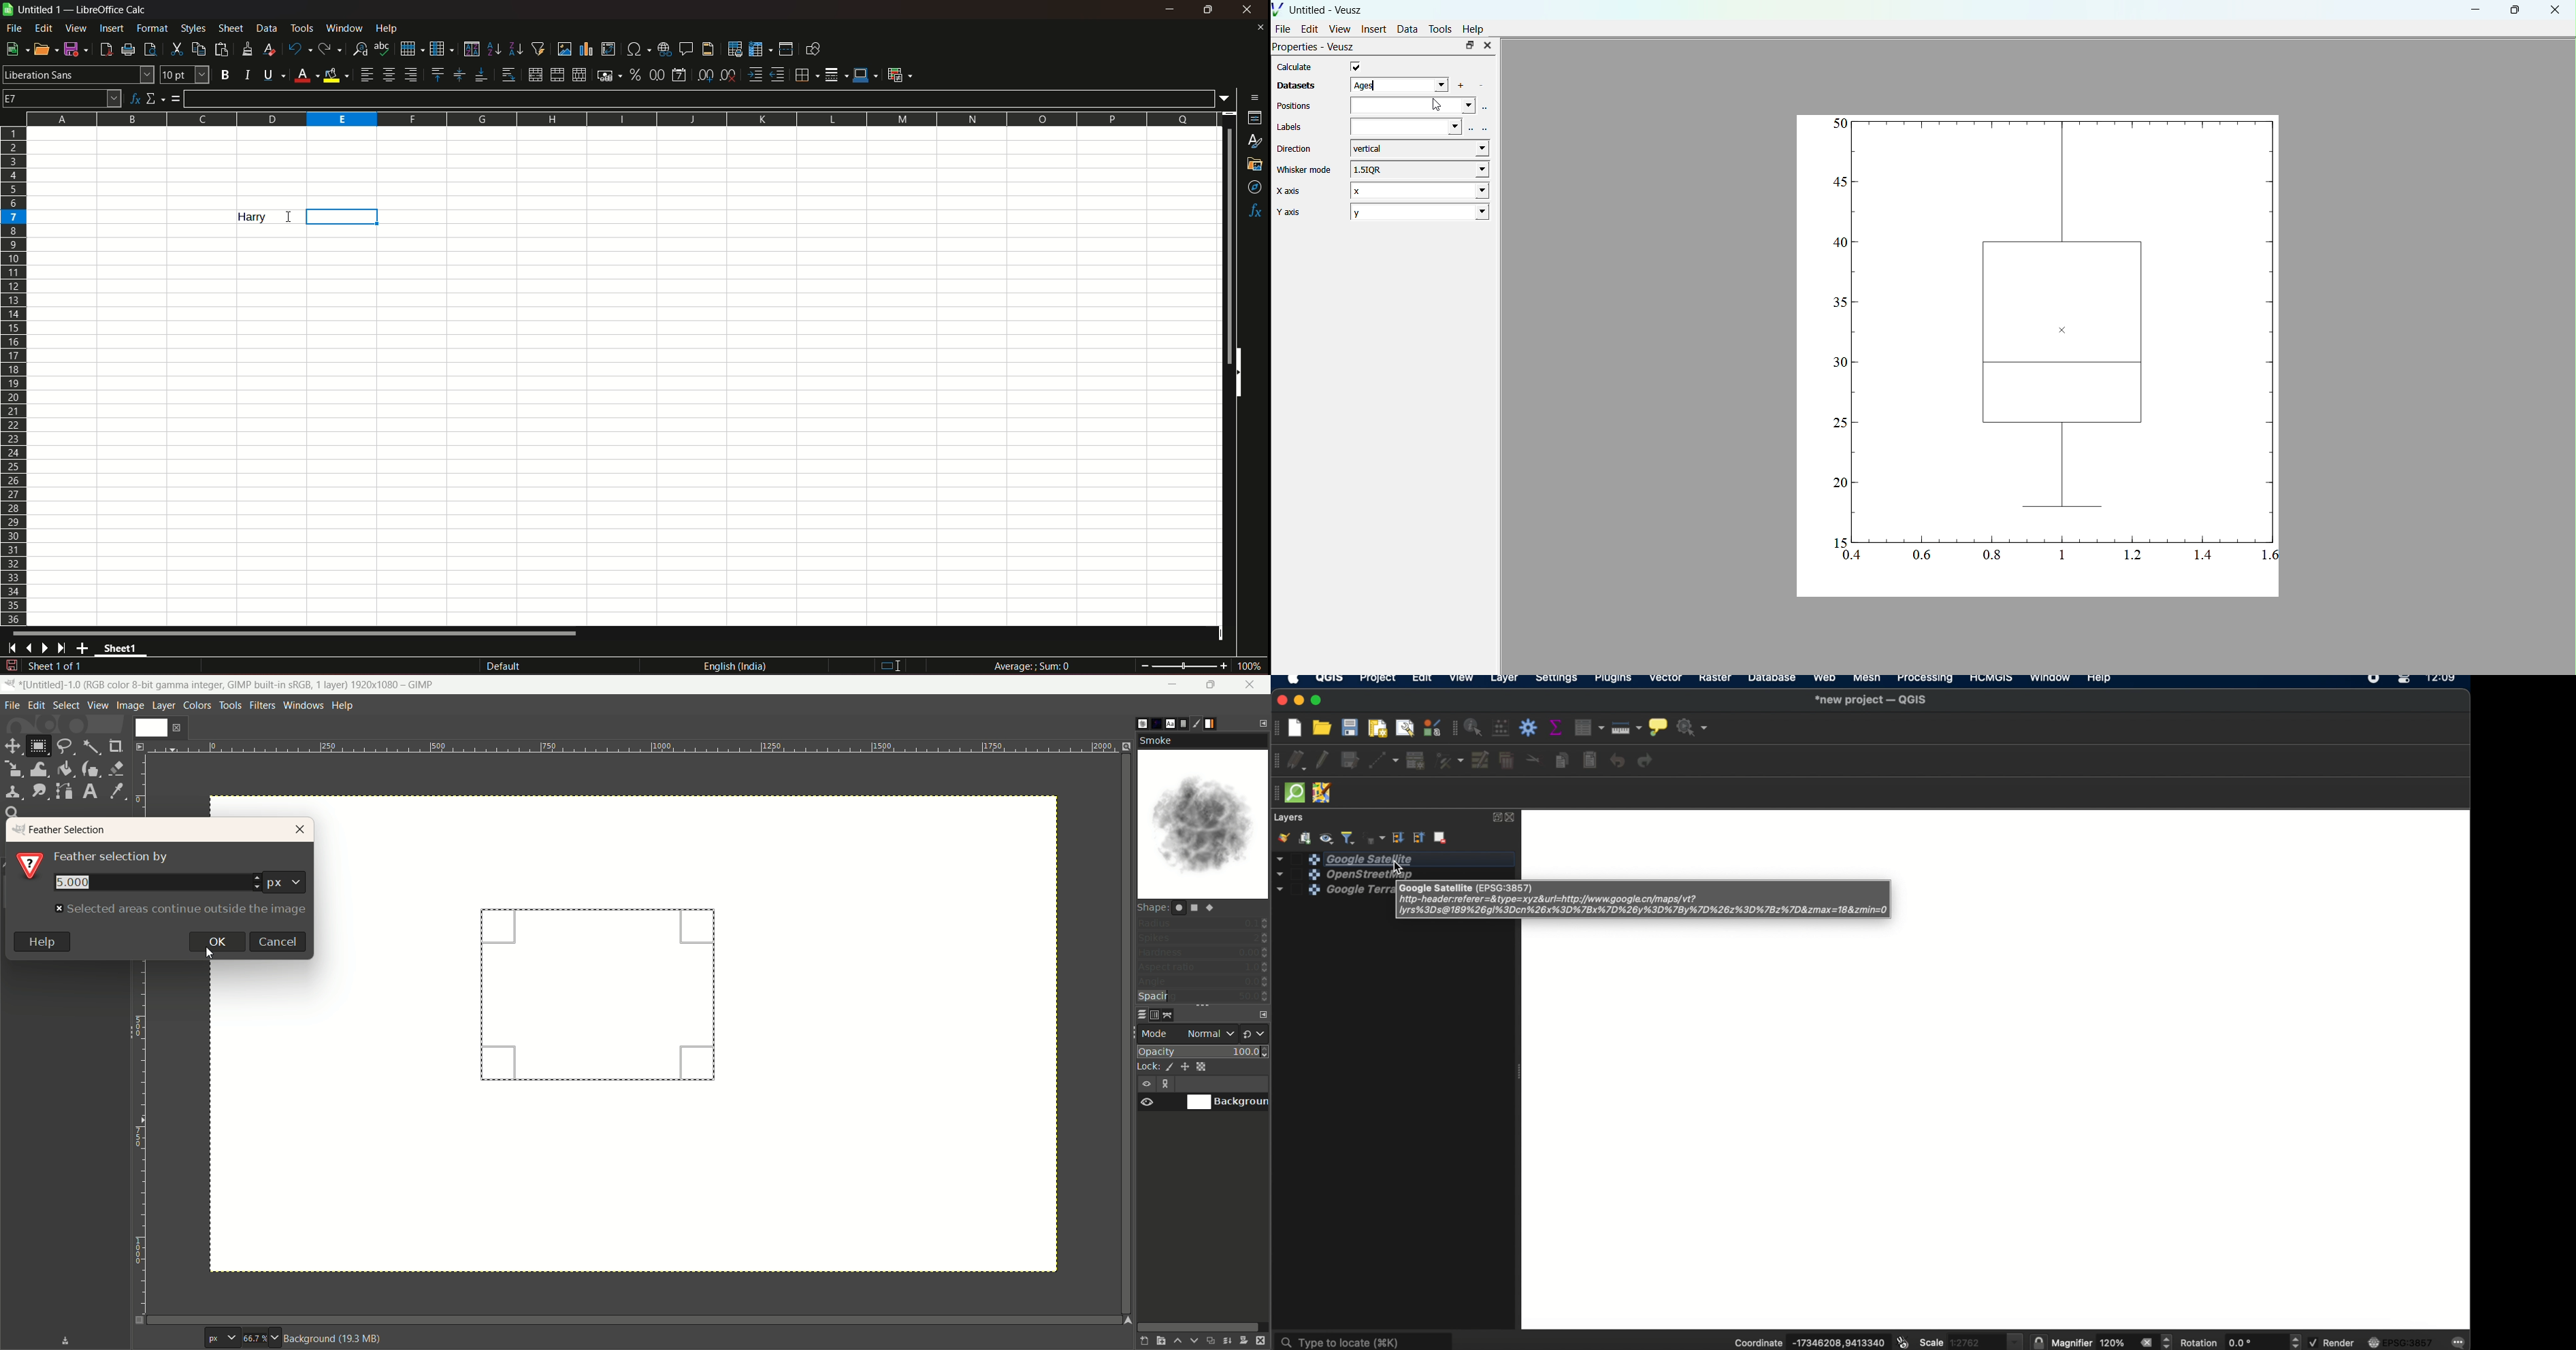 This screenshot has height=1372, width=2576. What do you see at coordinates (441, 48) in the screenshot?
I see `column` at bounding box center [441, 48].